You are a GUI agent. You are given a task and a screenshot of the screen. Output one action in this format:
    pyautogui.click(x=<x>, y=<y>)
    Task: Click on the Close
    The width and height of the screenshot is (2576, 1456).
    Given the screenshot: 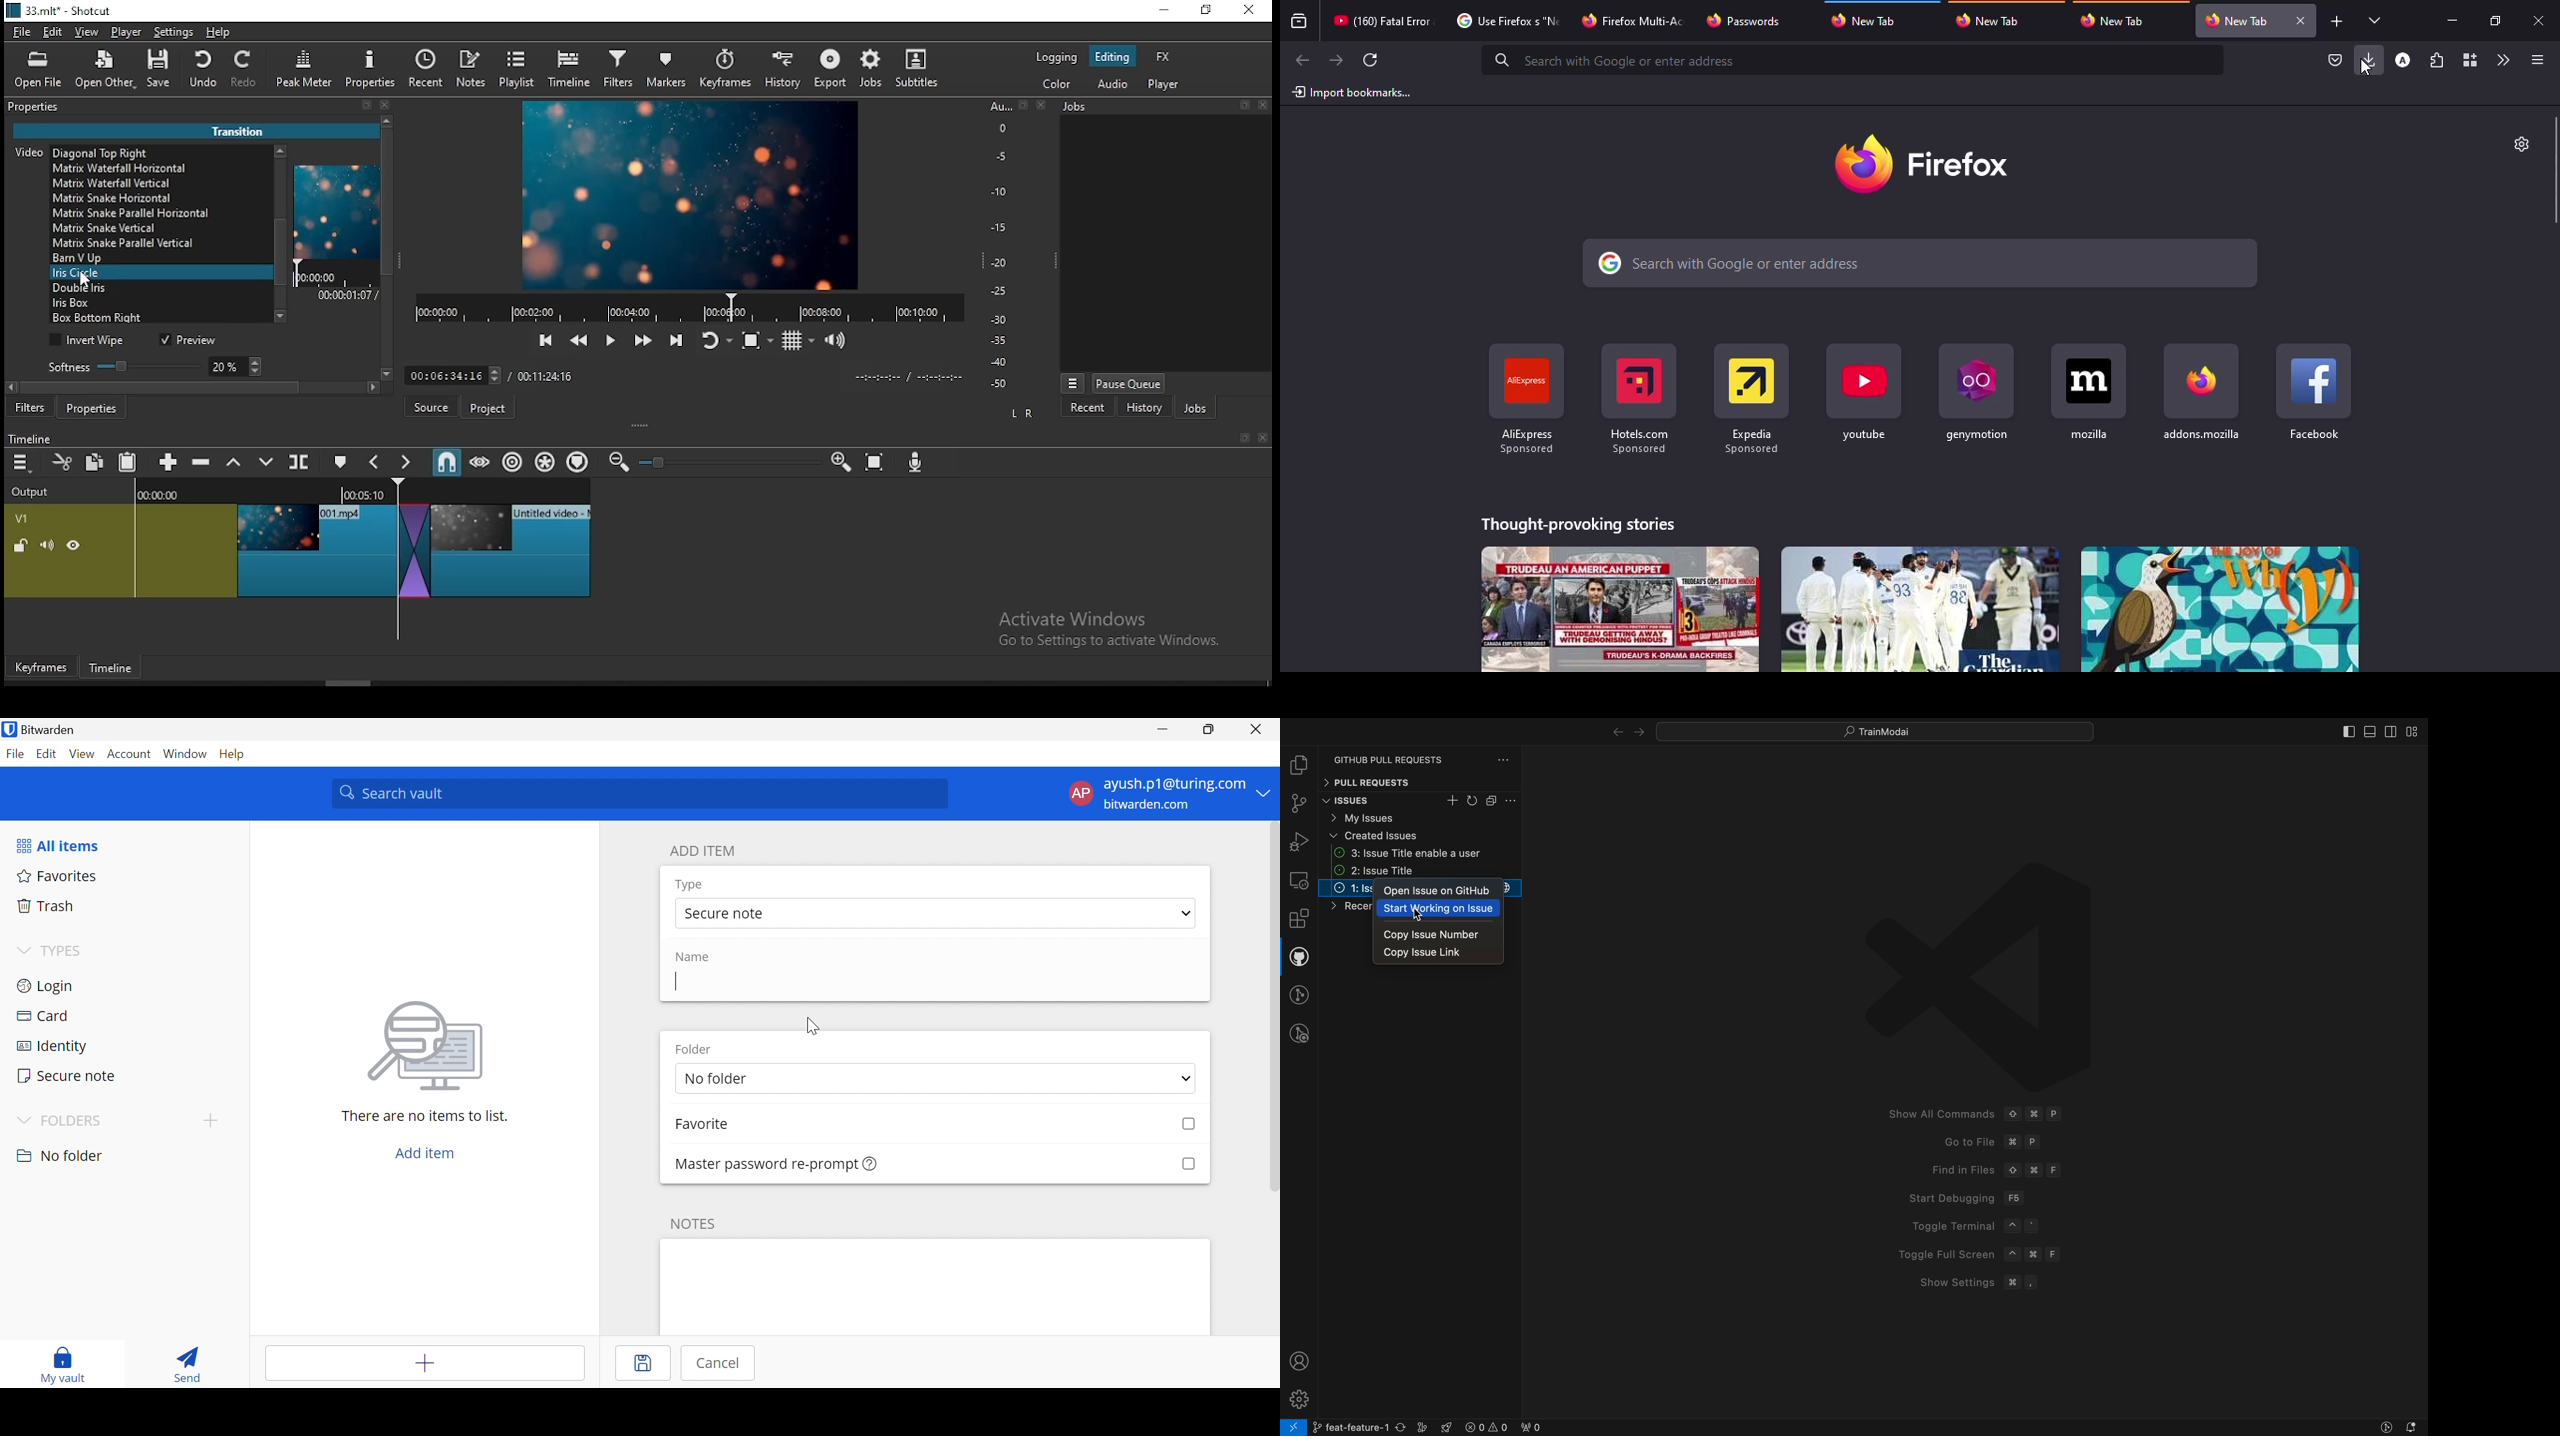 What is the action you would take?
    pyautogui.click(x=1255, y=728)
    